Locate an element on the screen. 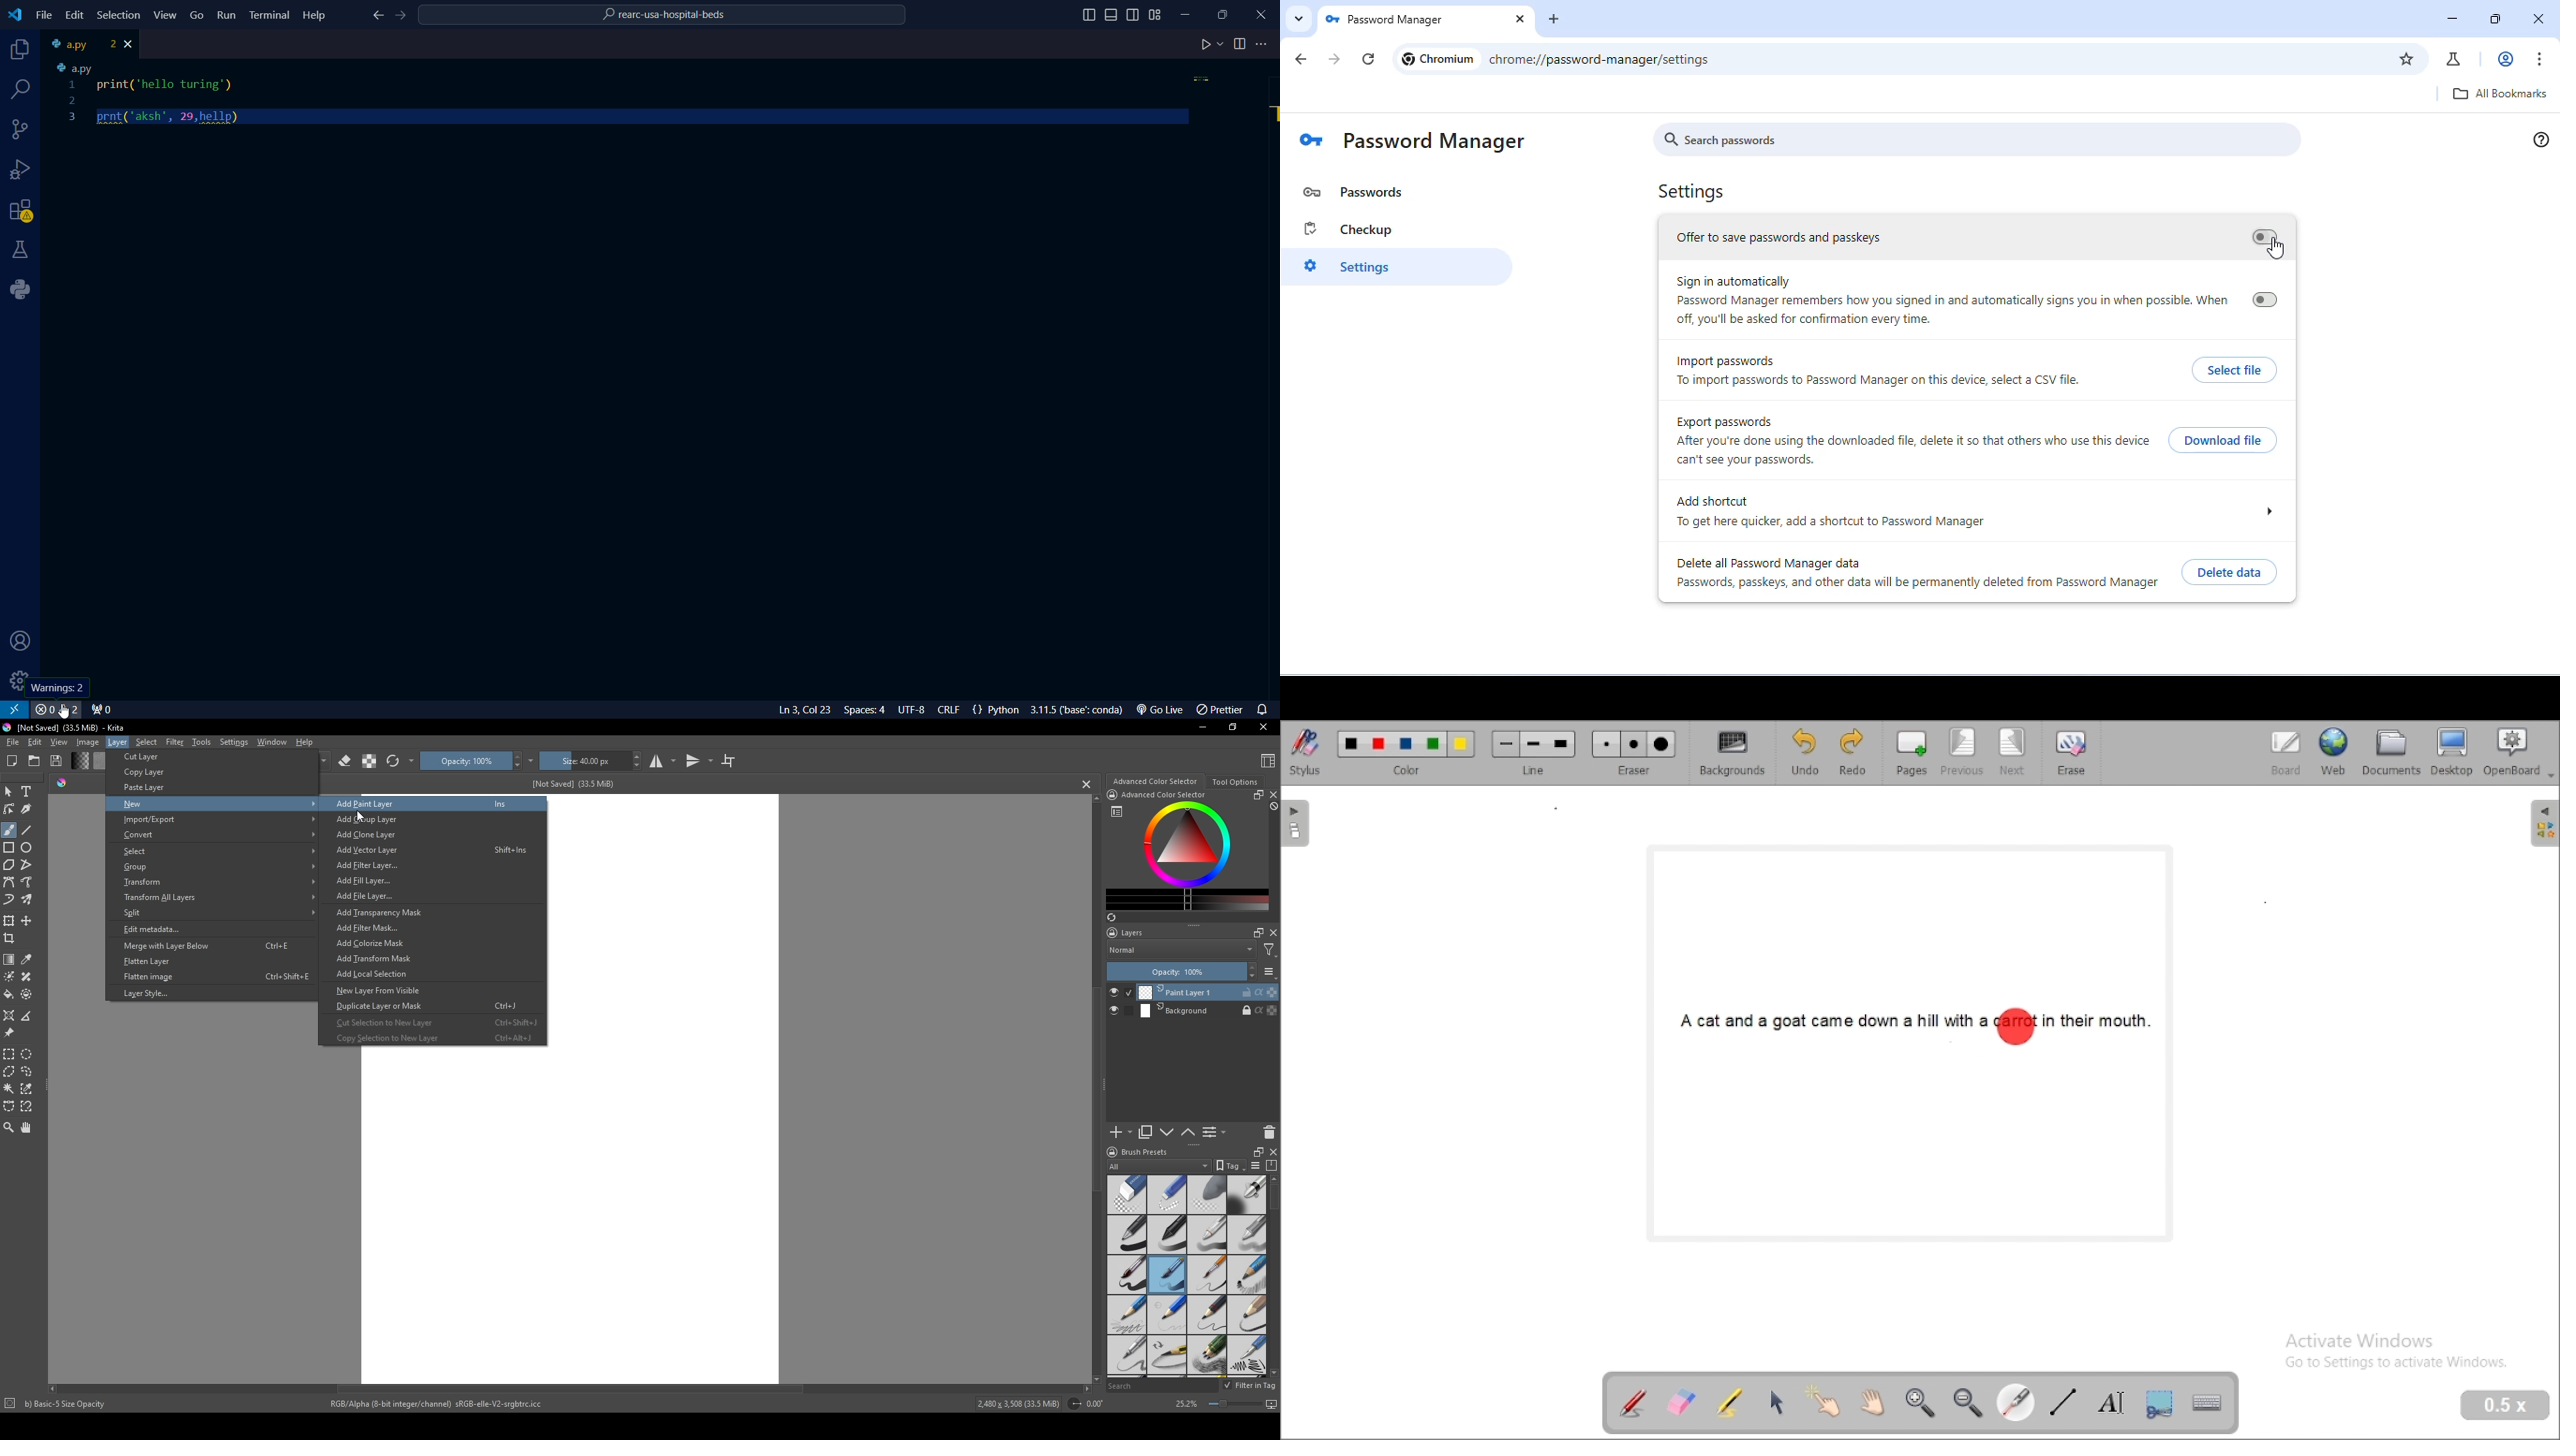 This screenshot has height=1456, width=2576. Add Transform Mask is located at coordinates (374, 959).